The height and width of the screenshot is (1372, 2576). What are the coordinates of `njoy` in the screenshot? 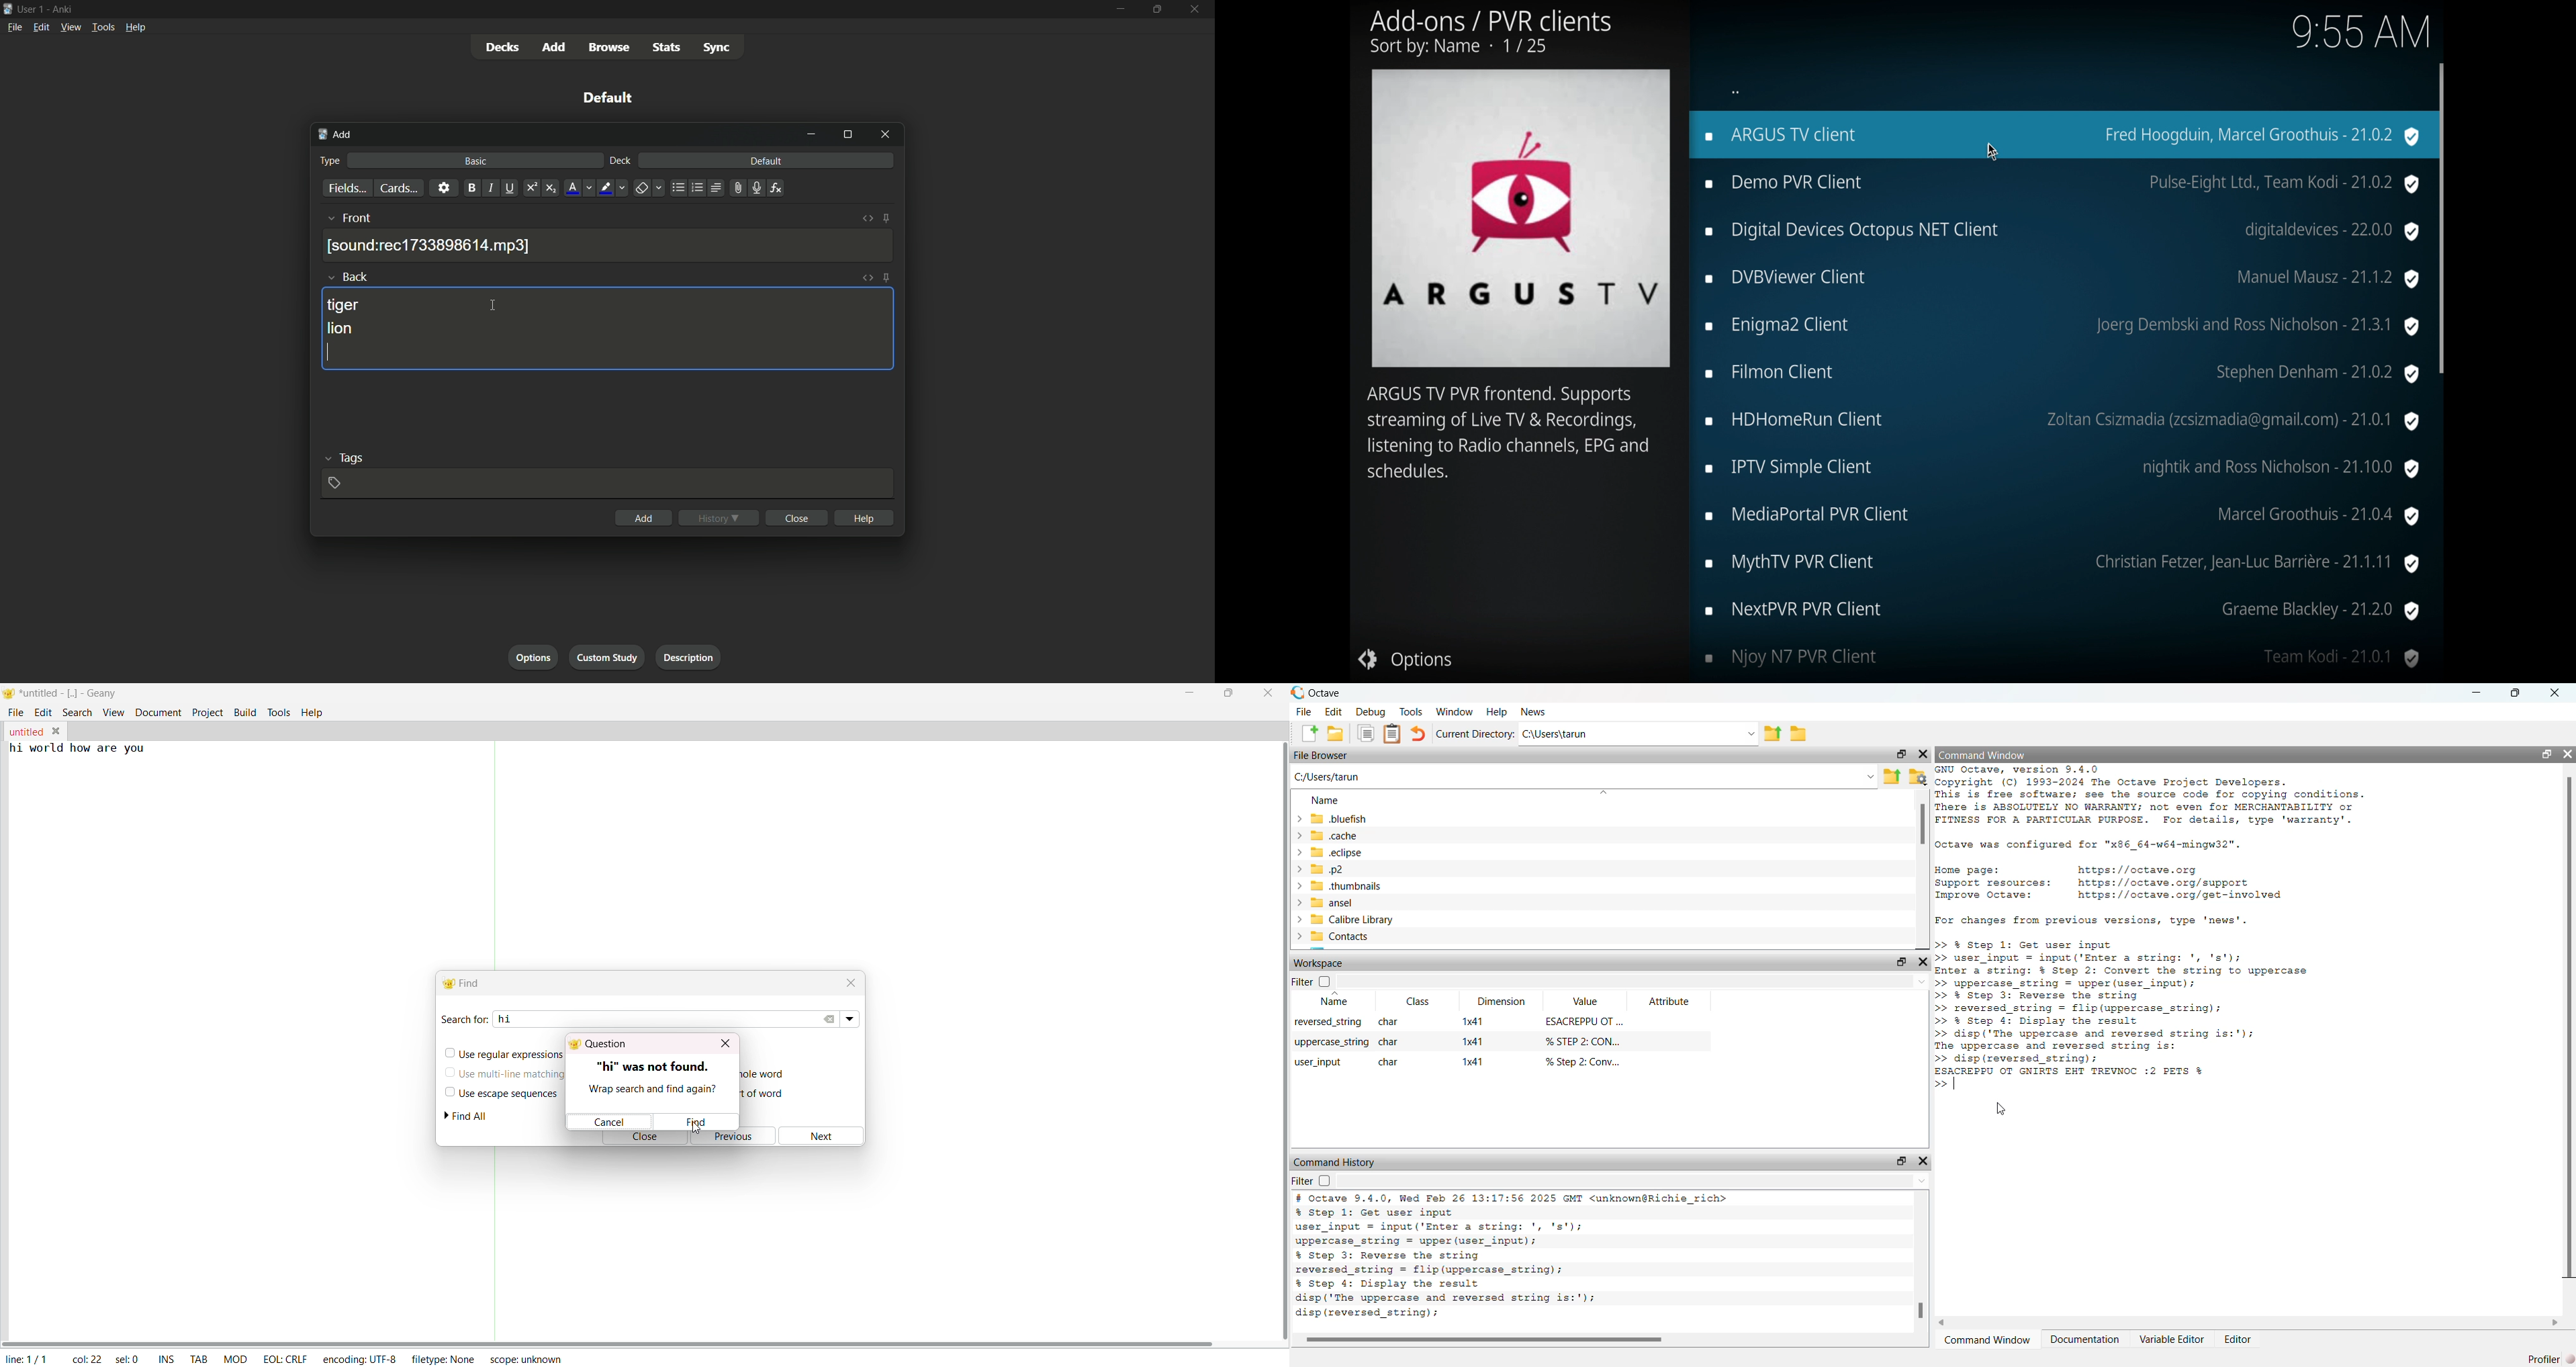 It's located at (2063, 659).